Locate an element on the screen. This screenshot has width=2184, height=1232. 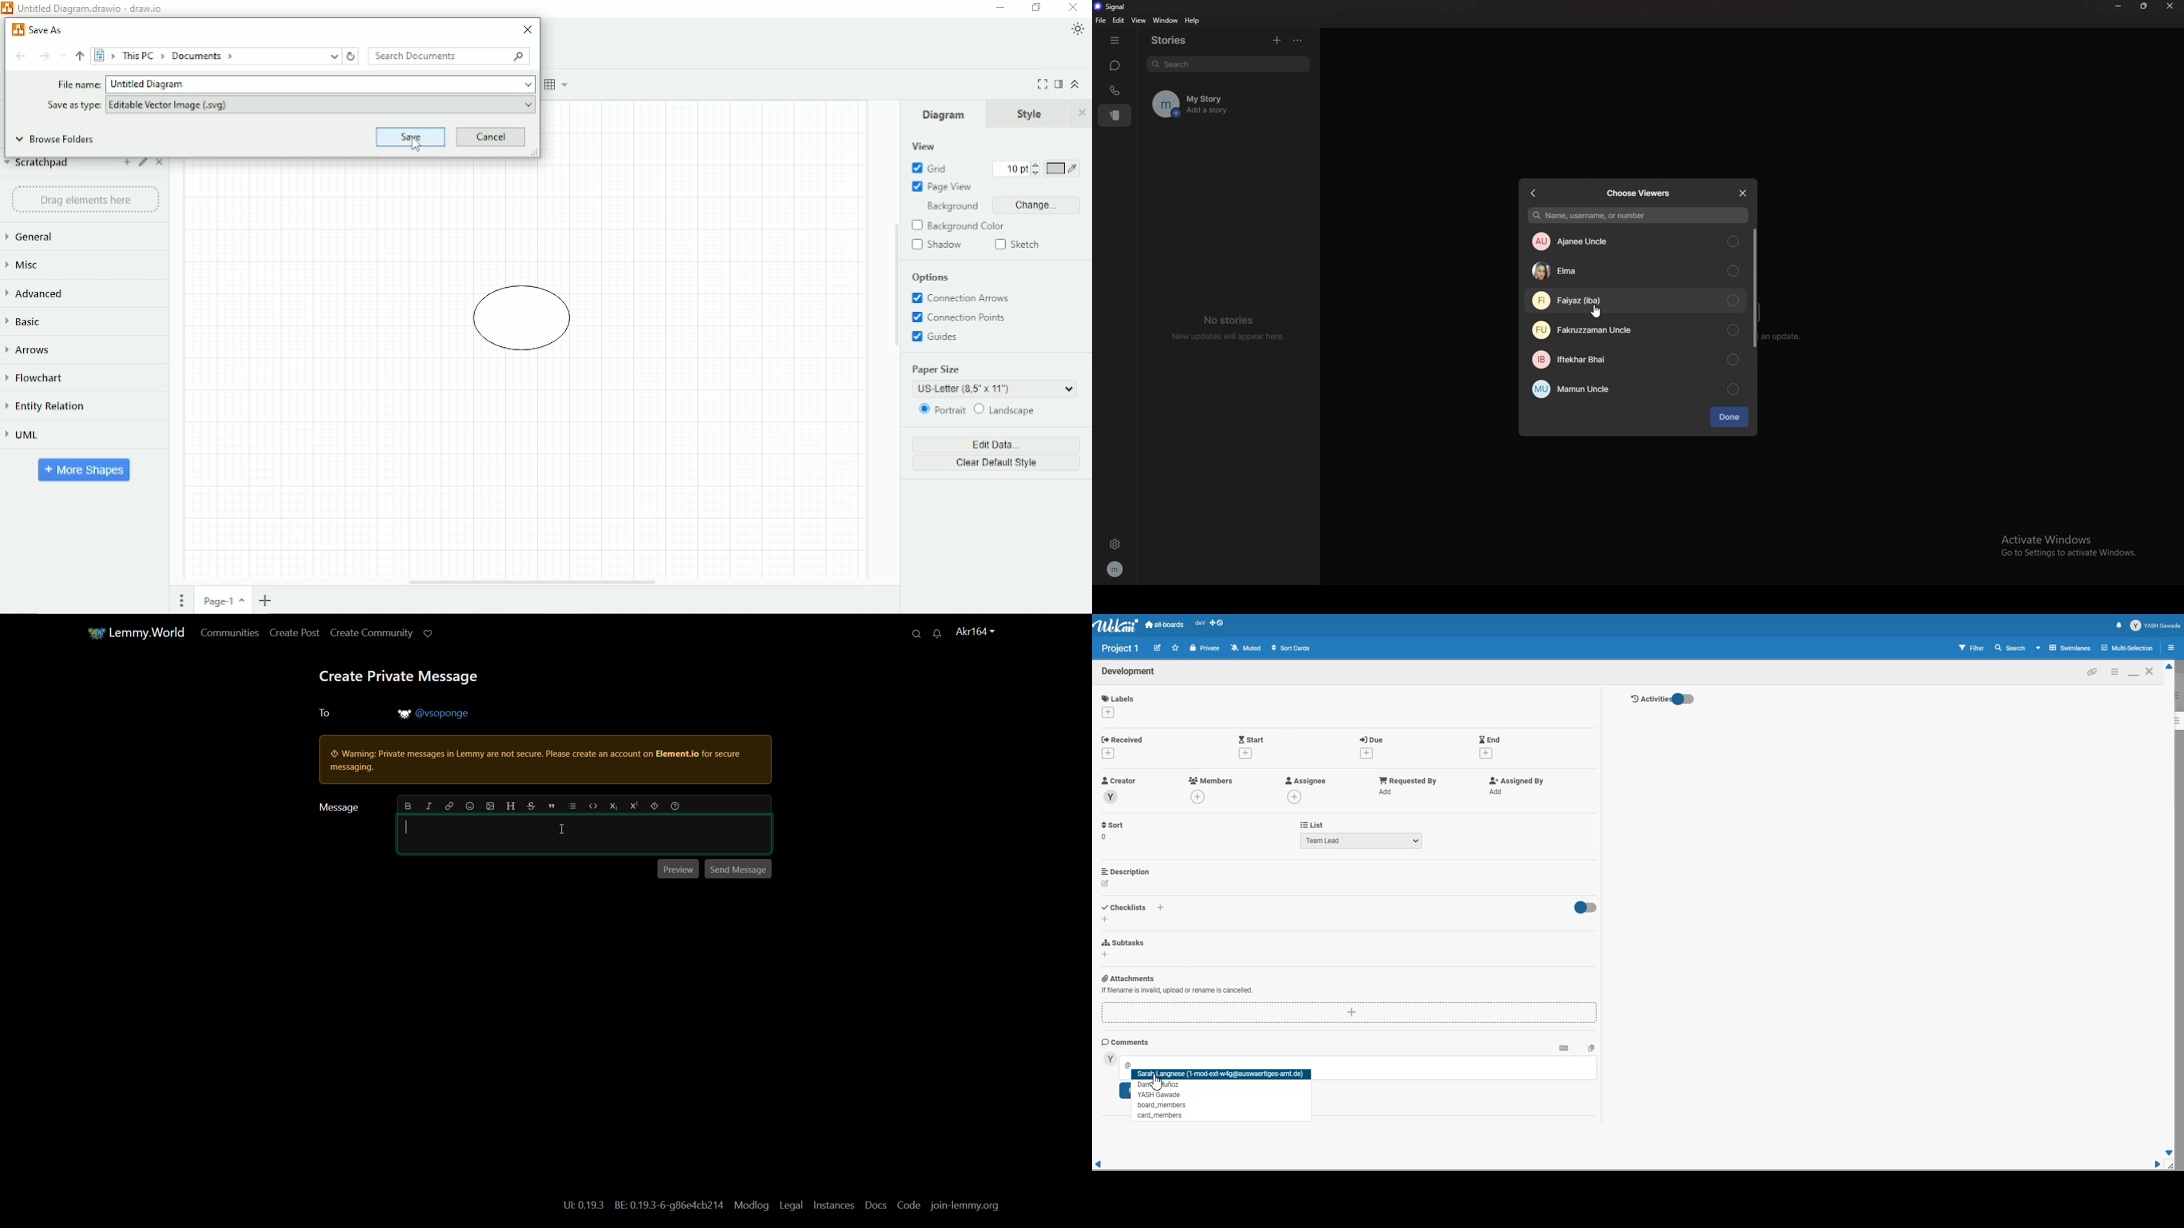
Edit is located at coordinates (1157, 647).